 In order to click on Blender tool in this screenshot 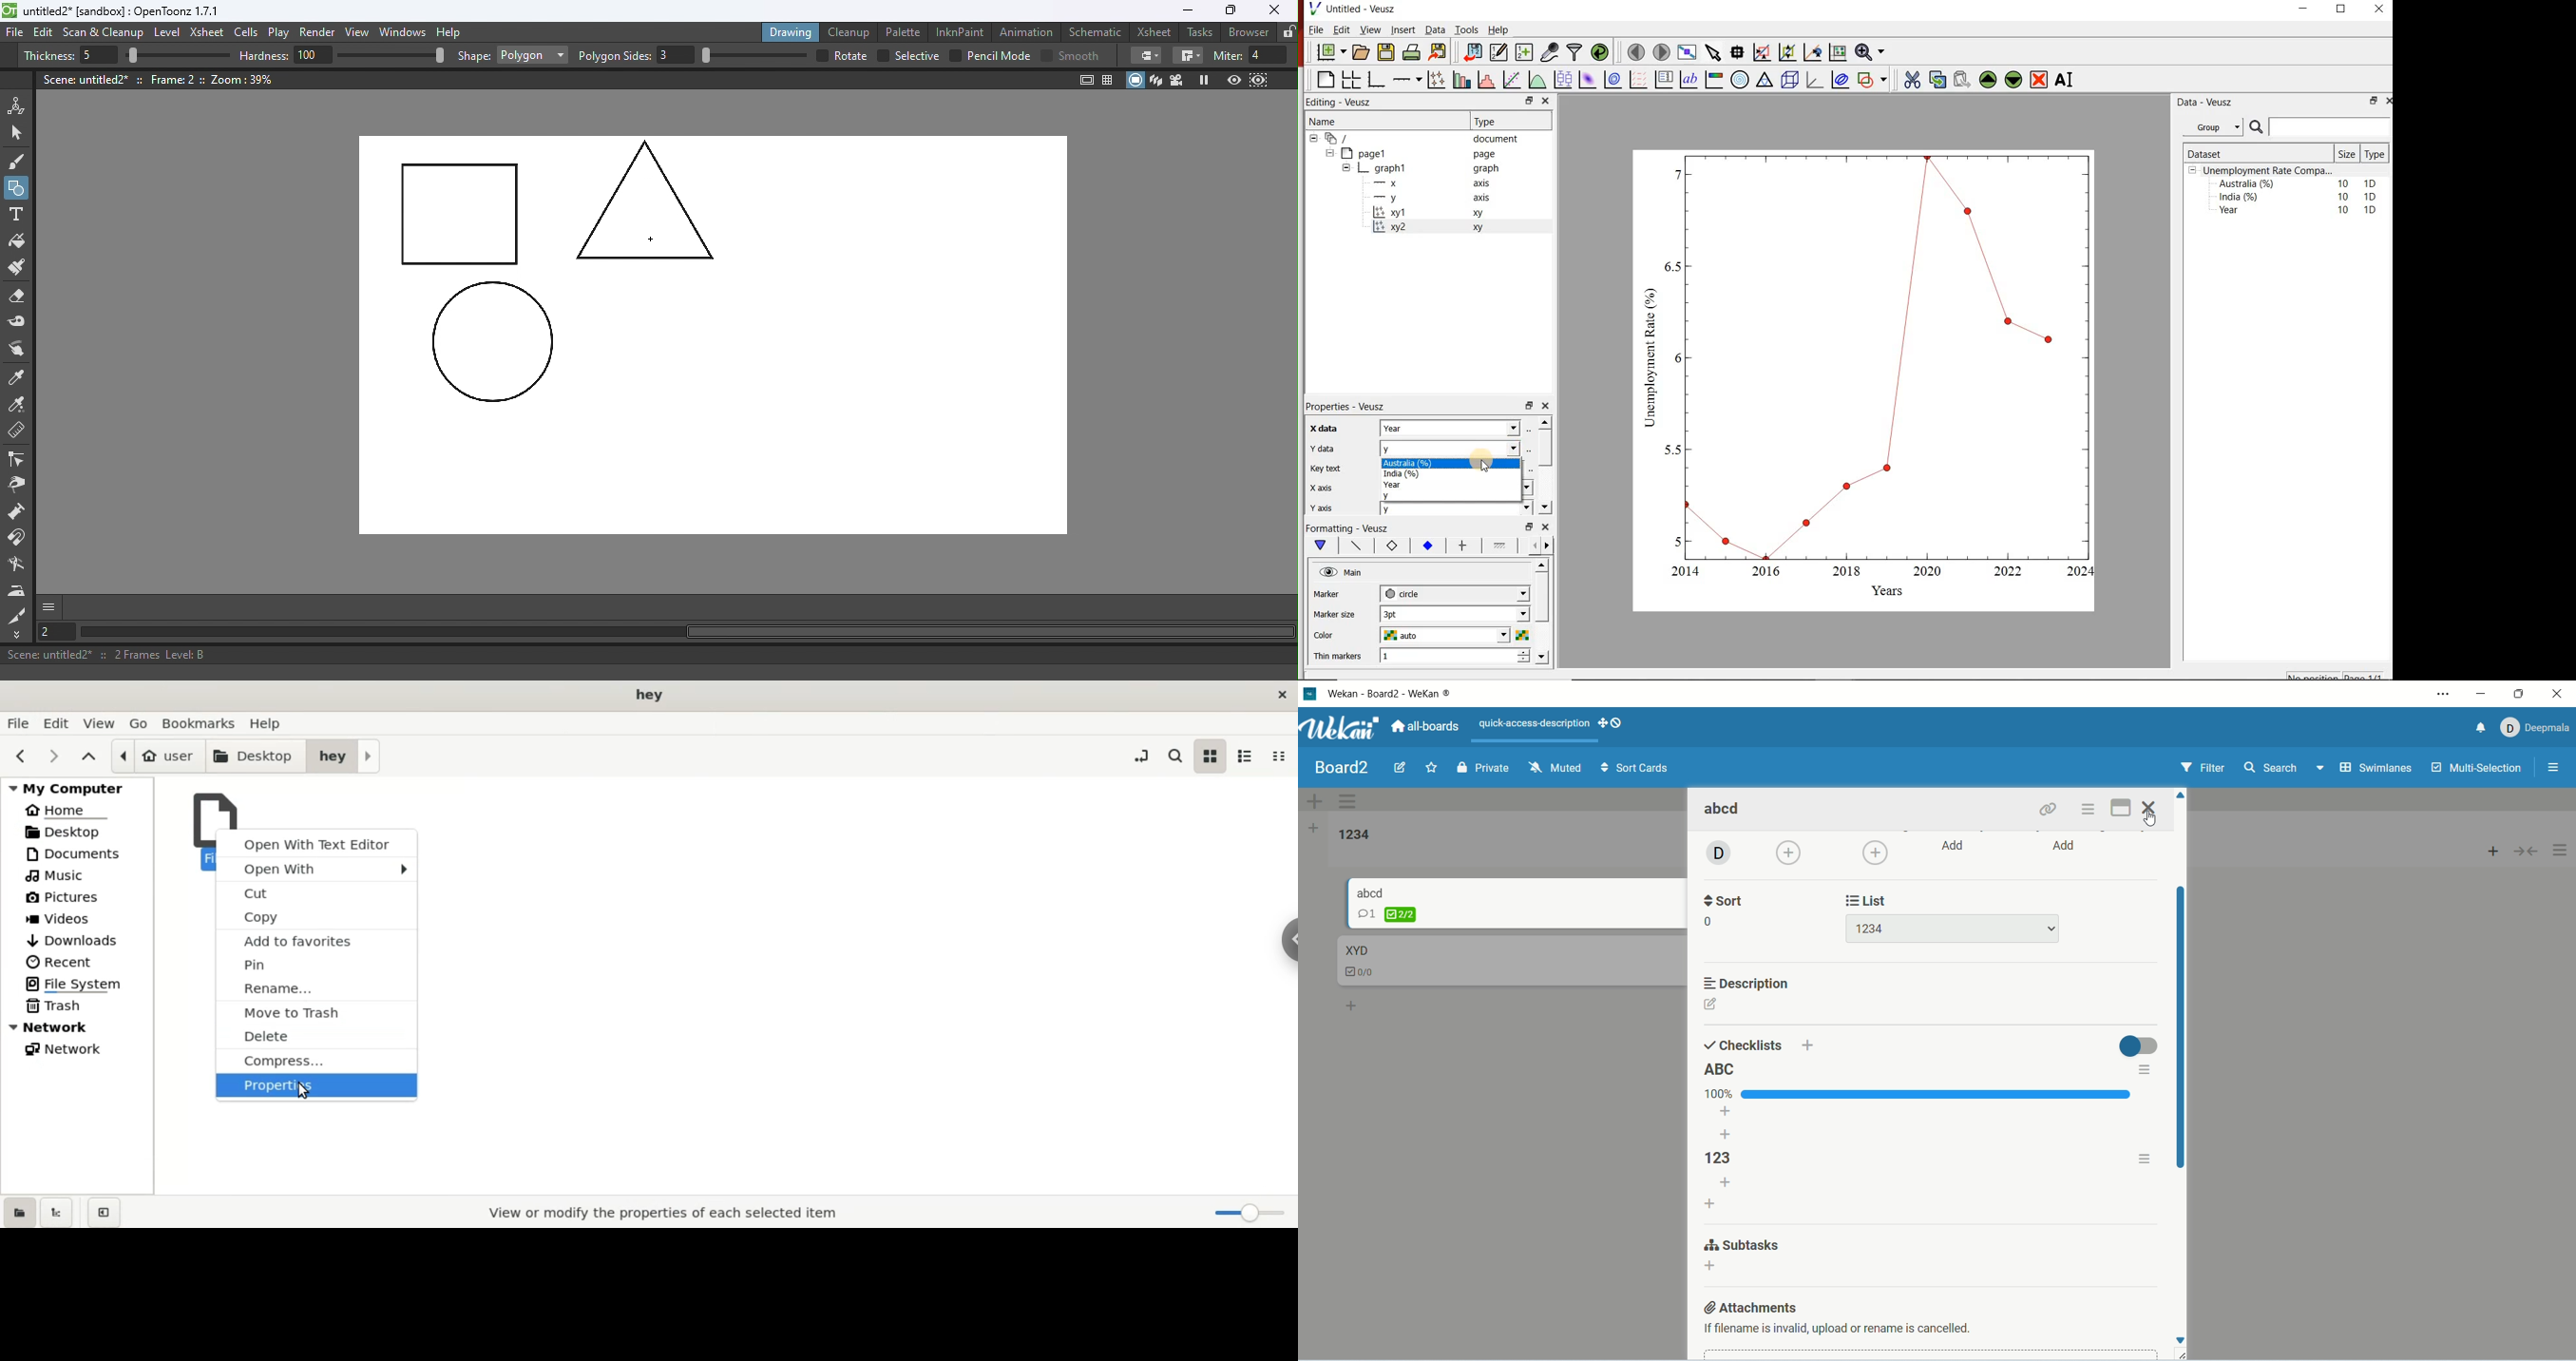, I will do `click(20, 565)`.